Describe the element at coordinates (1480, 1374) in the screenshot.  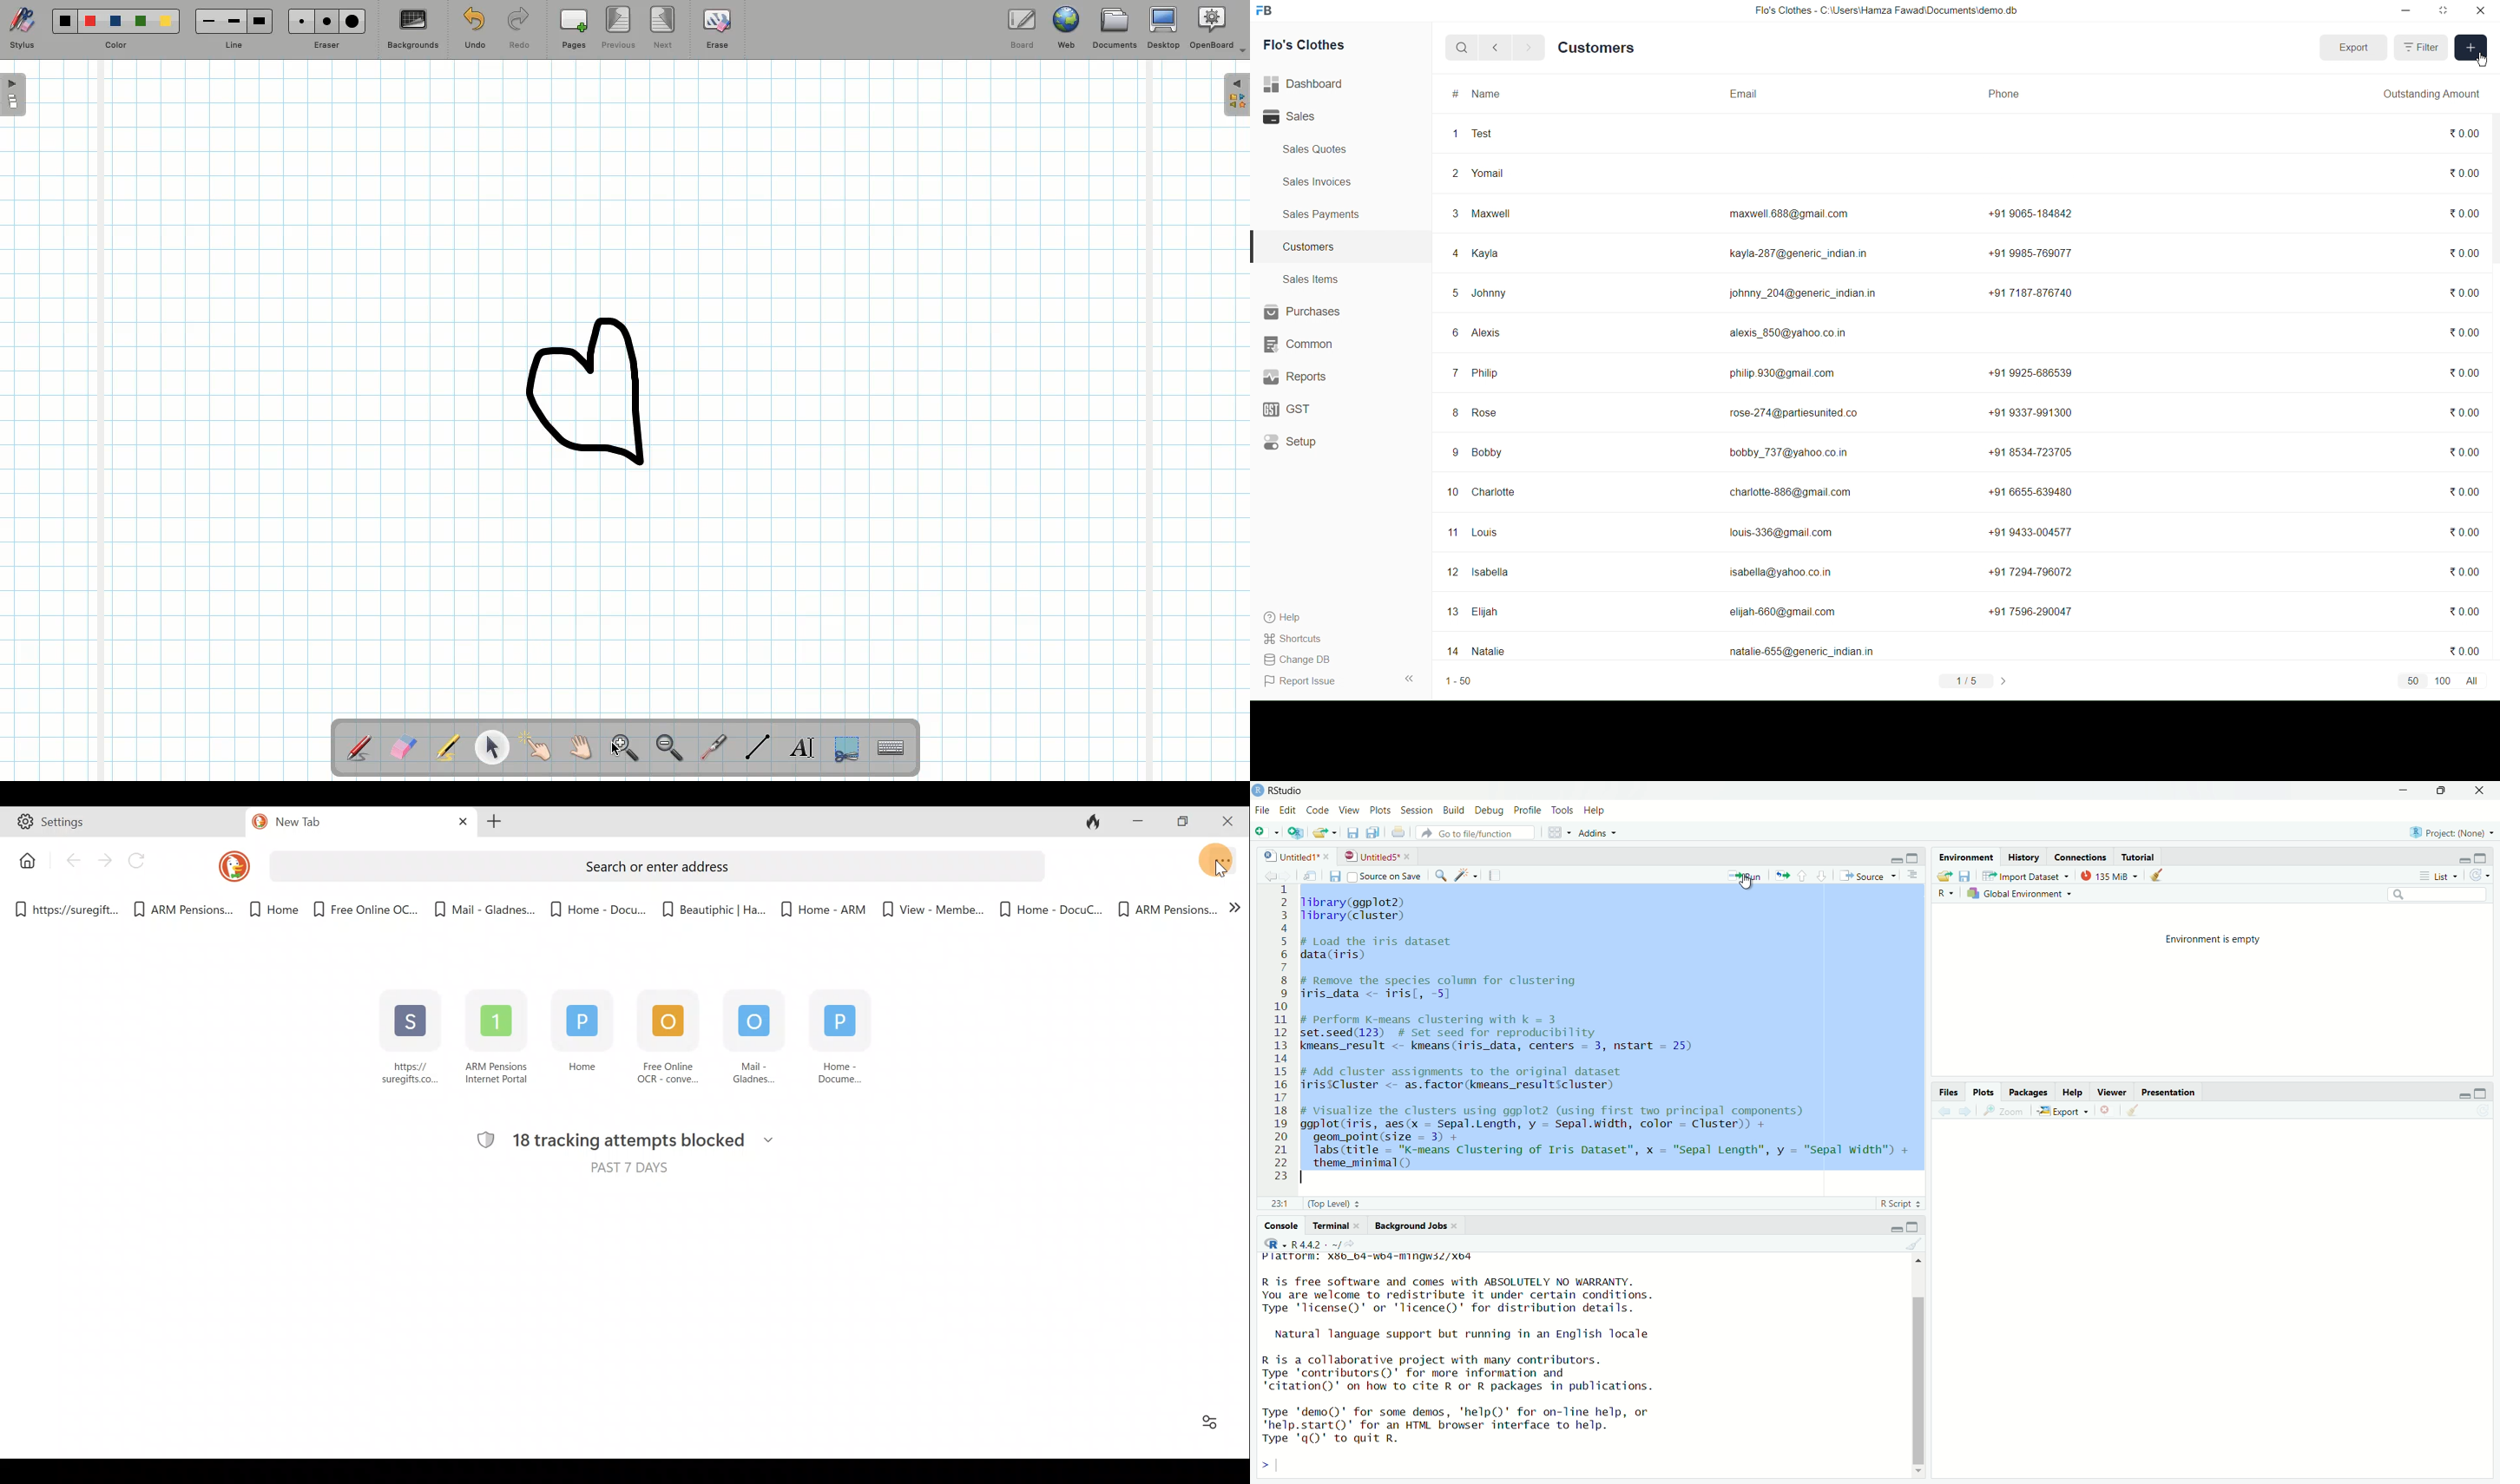
I see `R is a collaborative project with many contributors.
Type 'contributors()' for more information and
"citation()' on how to cite R or R packages in publications.` at that location.